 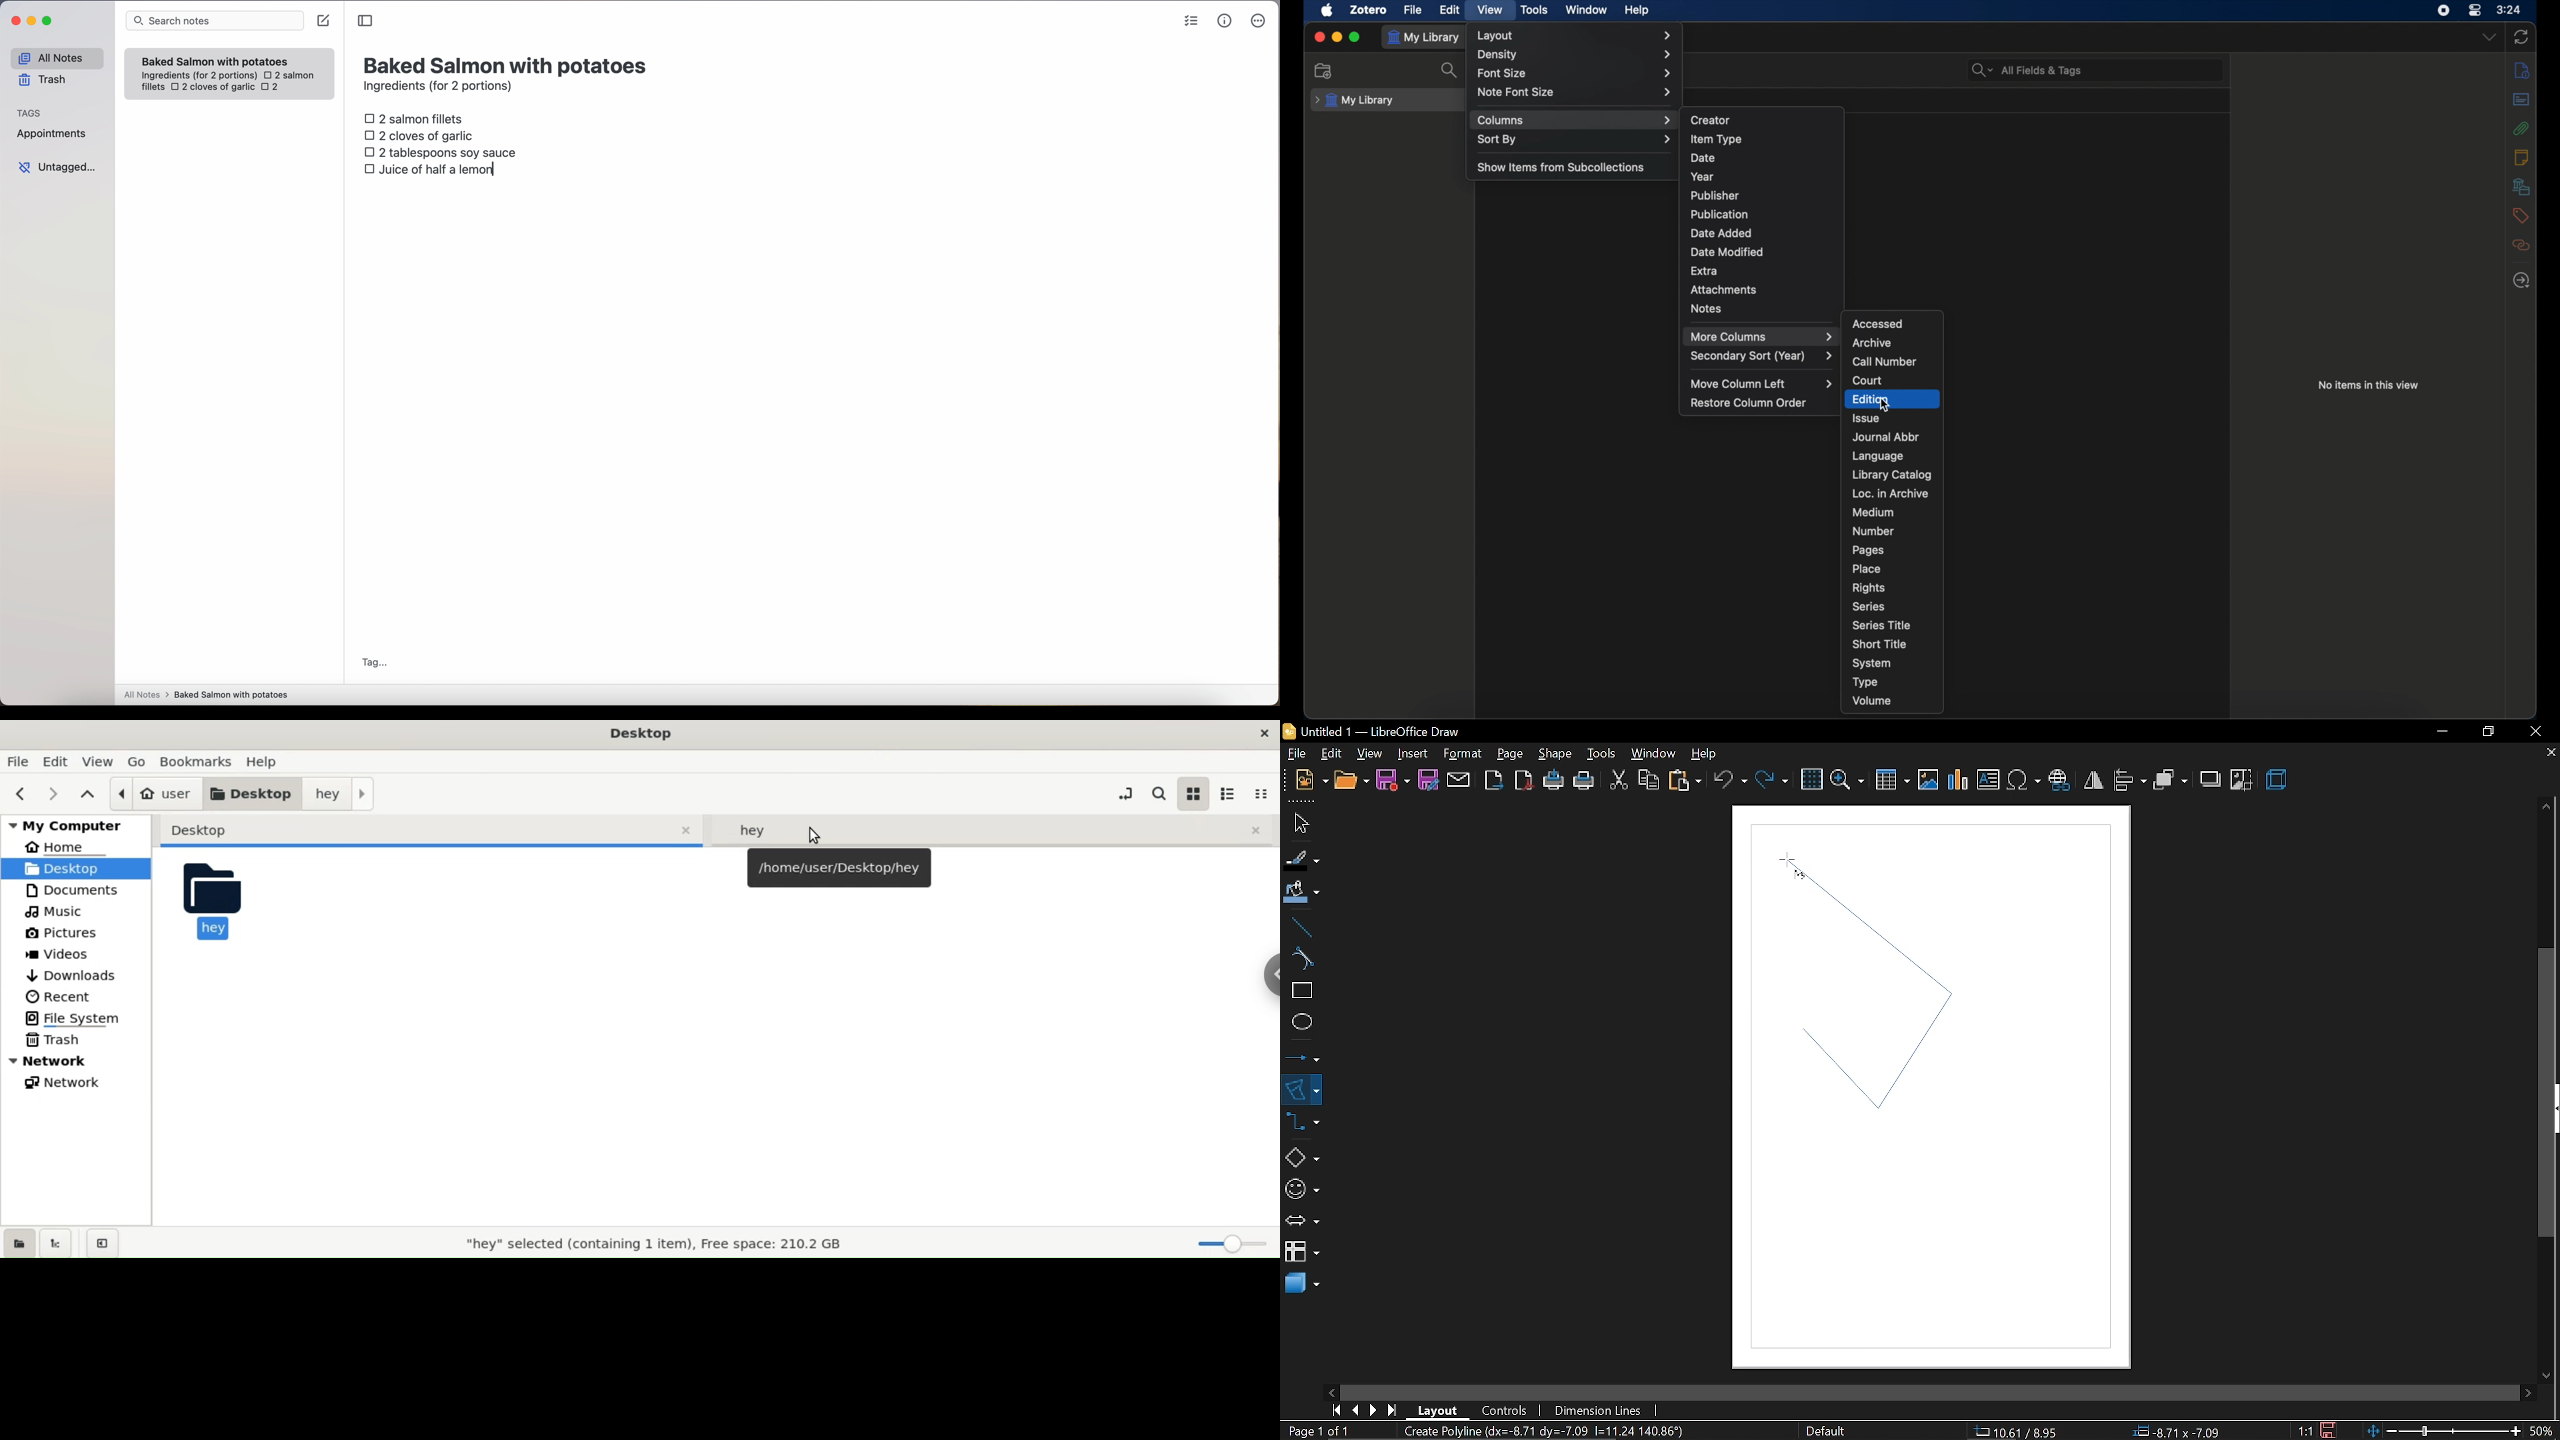 What do you see at coordinates (1412, 753) in the screenshot?
I see `insert` at bounding box center [1412, 753].